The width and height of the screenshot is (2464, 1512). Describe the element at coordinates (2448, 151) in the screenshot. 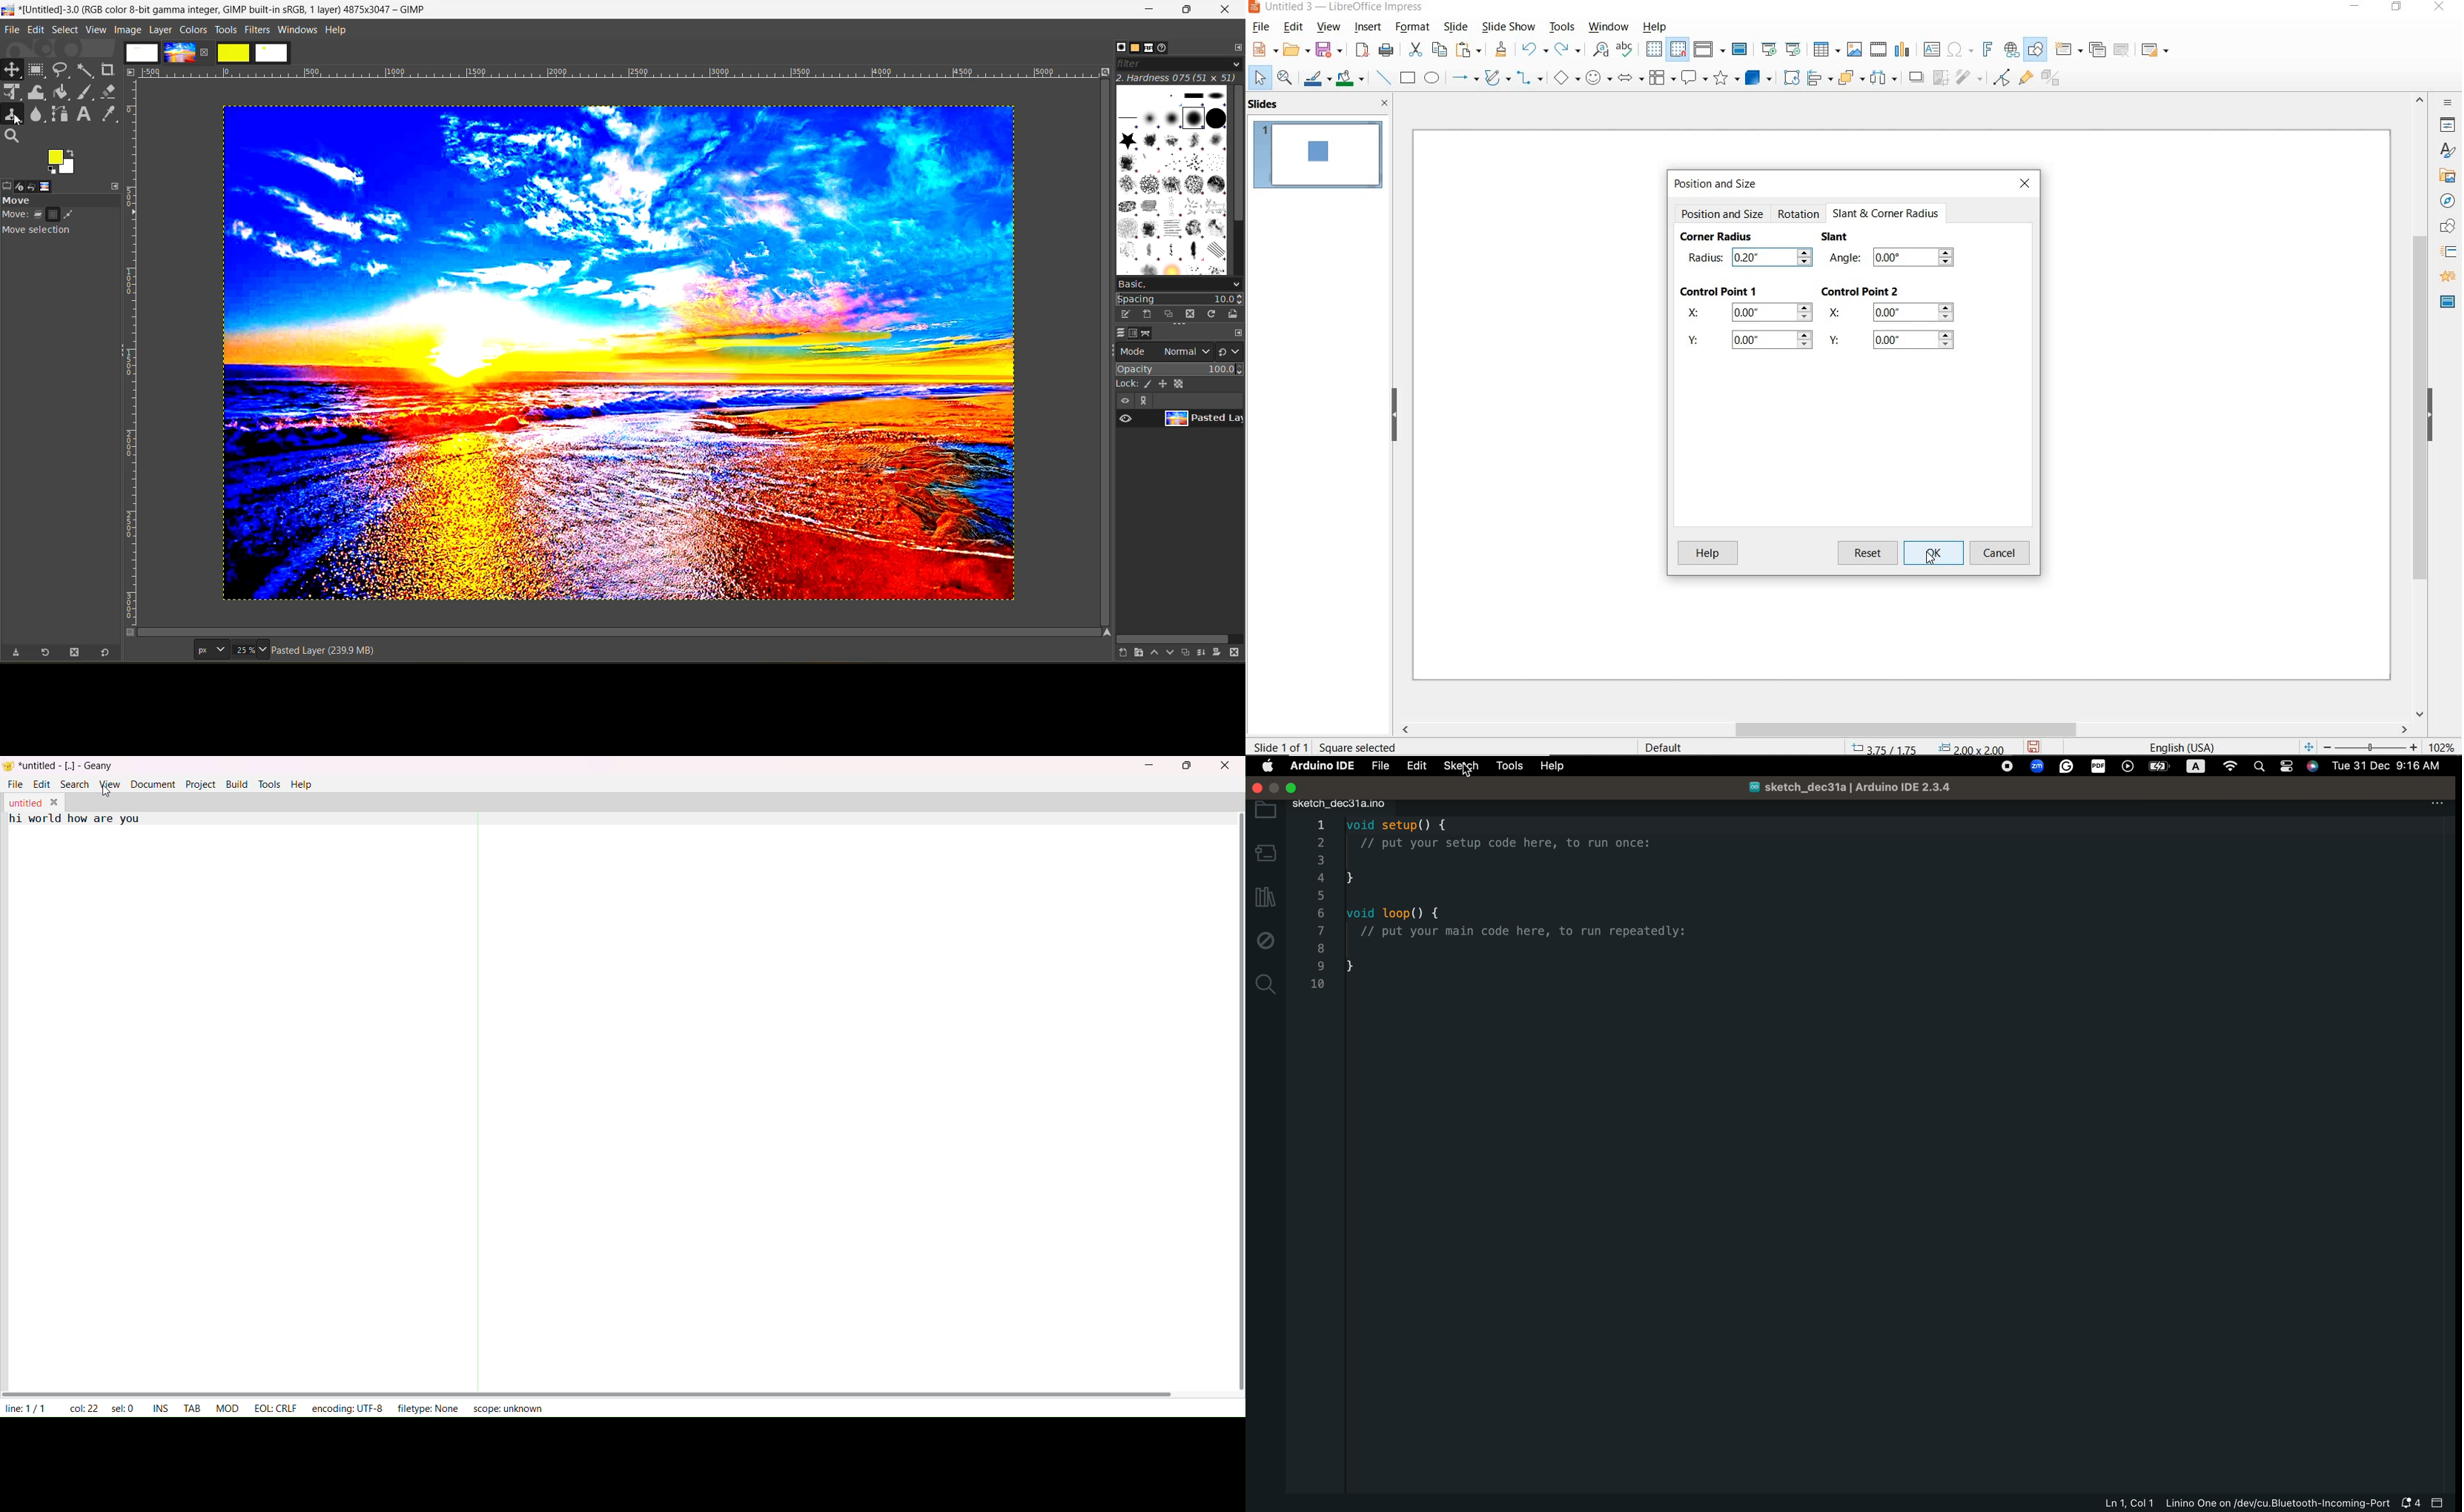

I see `styles` at that location.